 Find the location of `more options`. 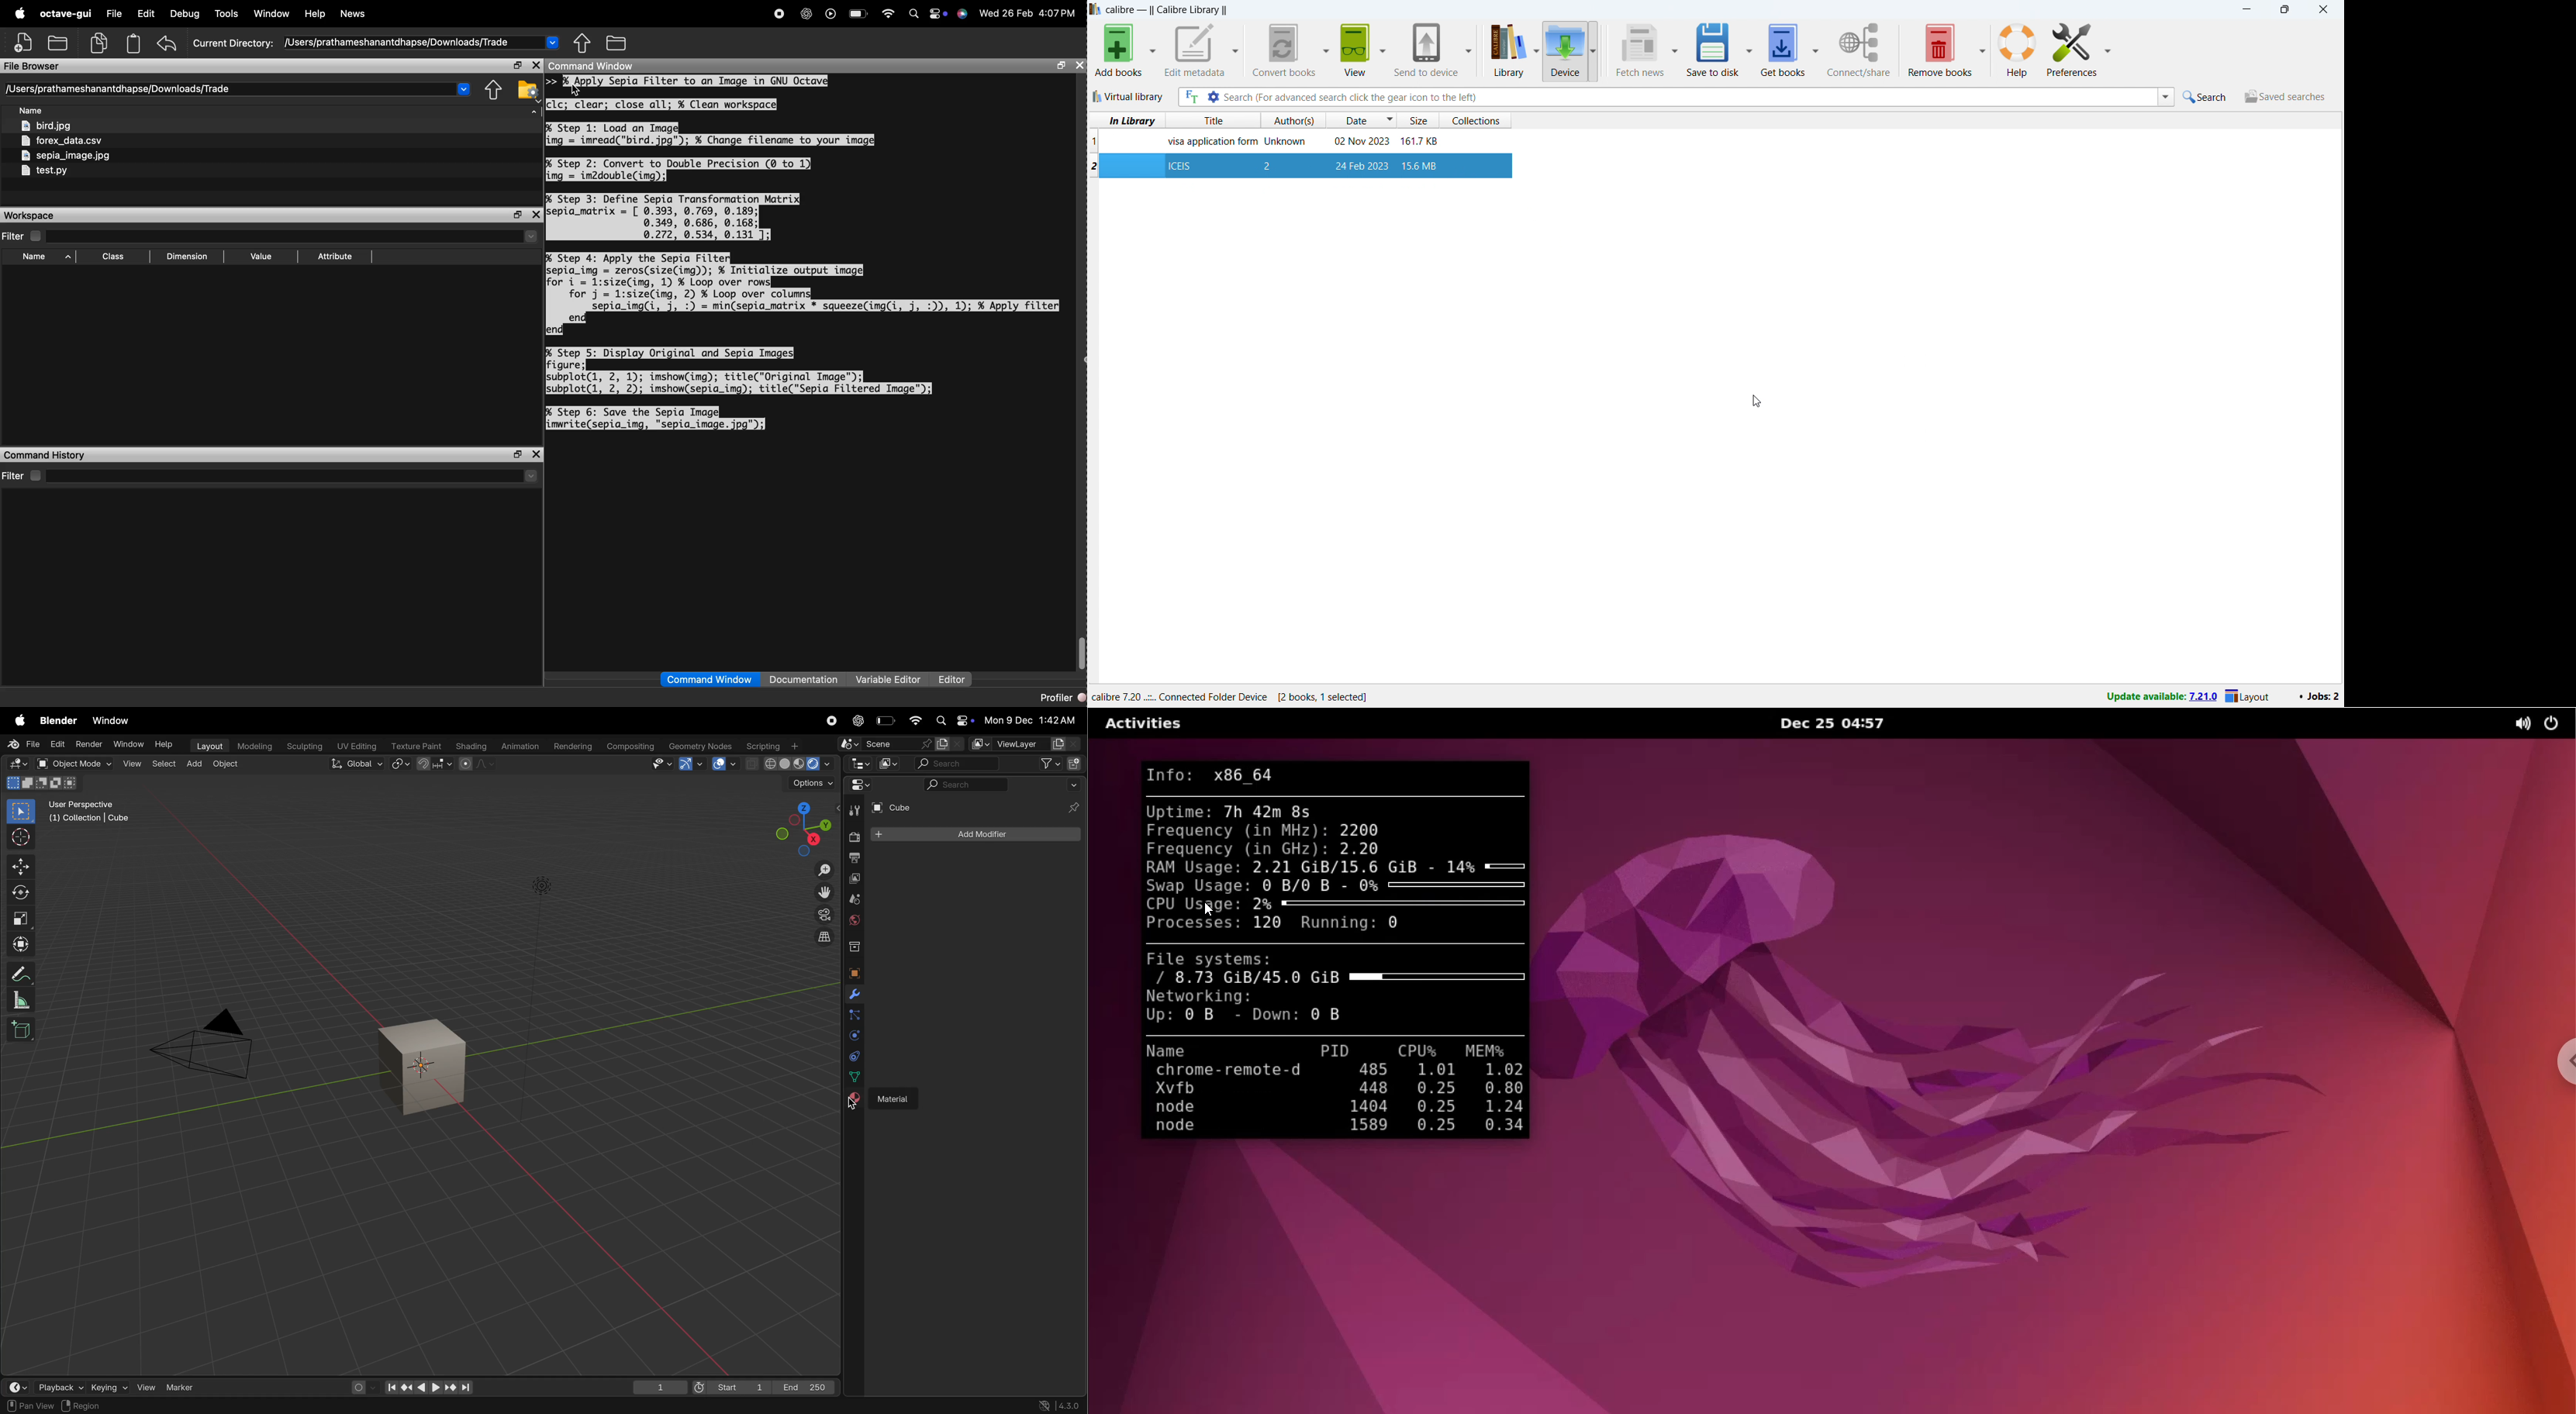

more options is located at coordinates (1073, 784).